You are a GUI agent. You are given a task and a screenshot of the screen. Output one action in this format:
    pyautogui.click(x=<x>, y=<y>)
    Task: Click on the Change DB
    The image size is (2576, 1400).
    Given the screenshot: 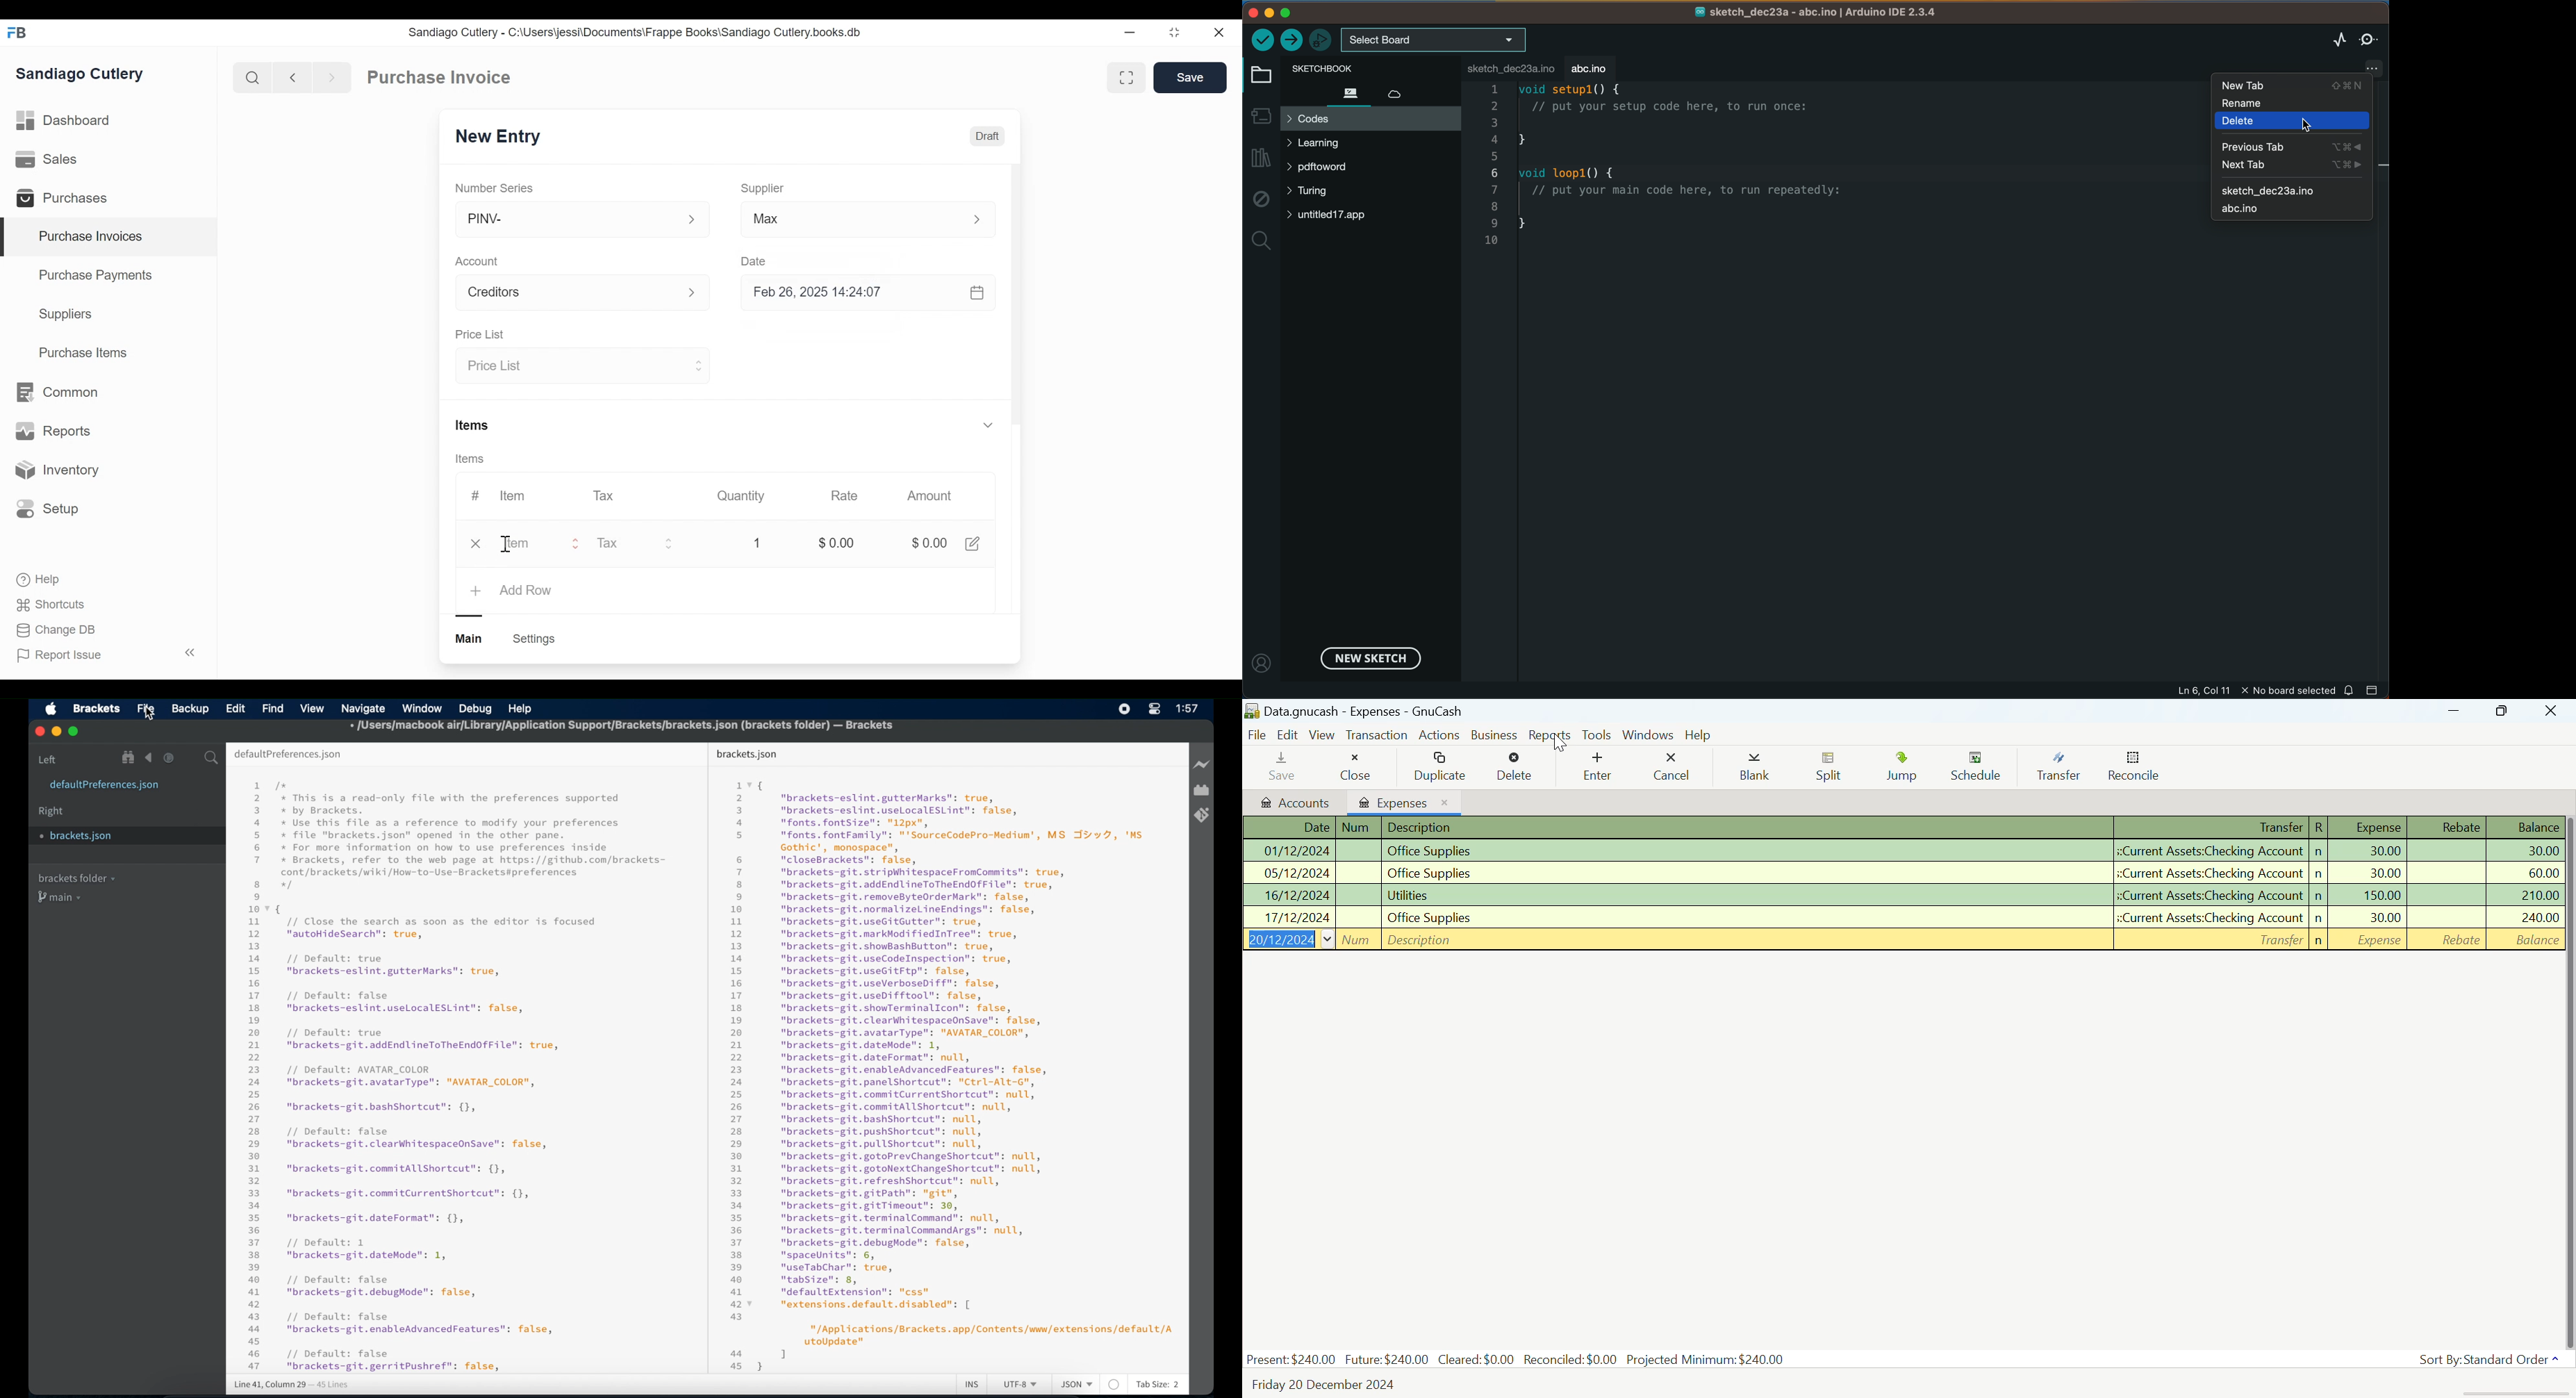 What is the action you would take?
    pyautogui.click(x=58, y=630)
    